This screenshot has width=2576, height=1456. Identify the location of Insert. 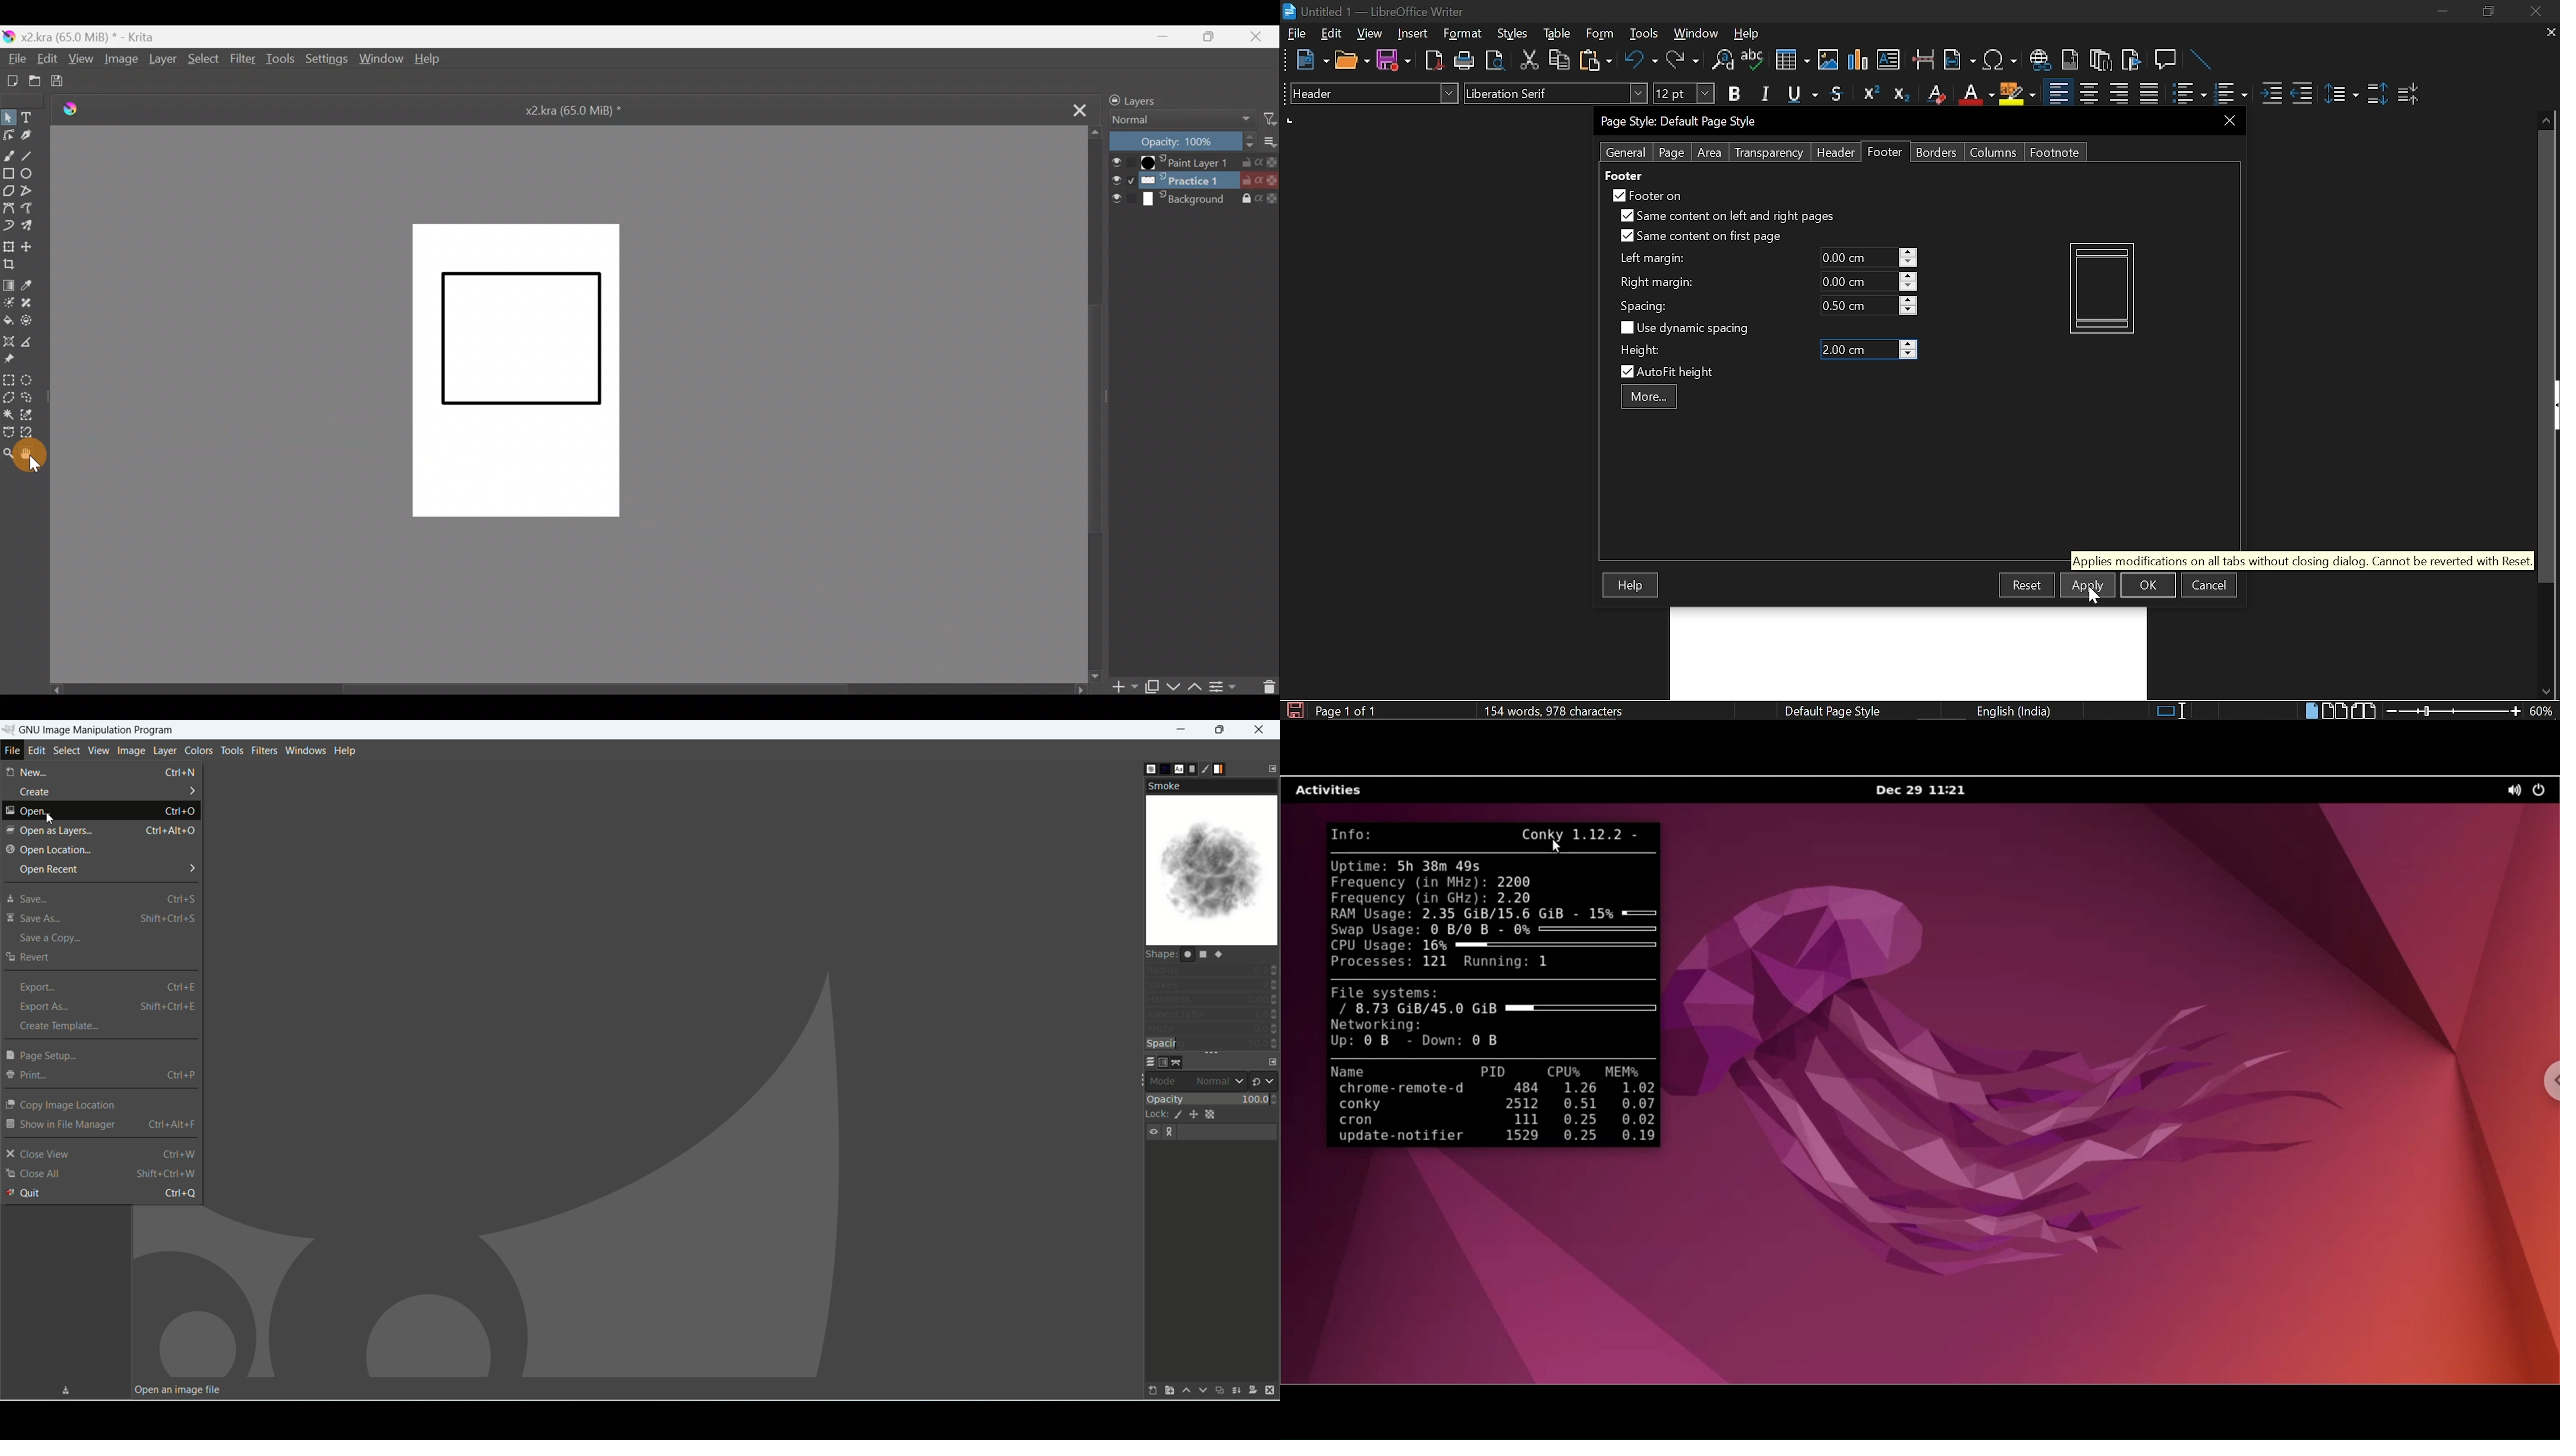
(1417, 33).